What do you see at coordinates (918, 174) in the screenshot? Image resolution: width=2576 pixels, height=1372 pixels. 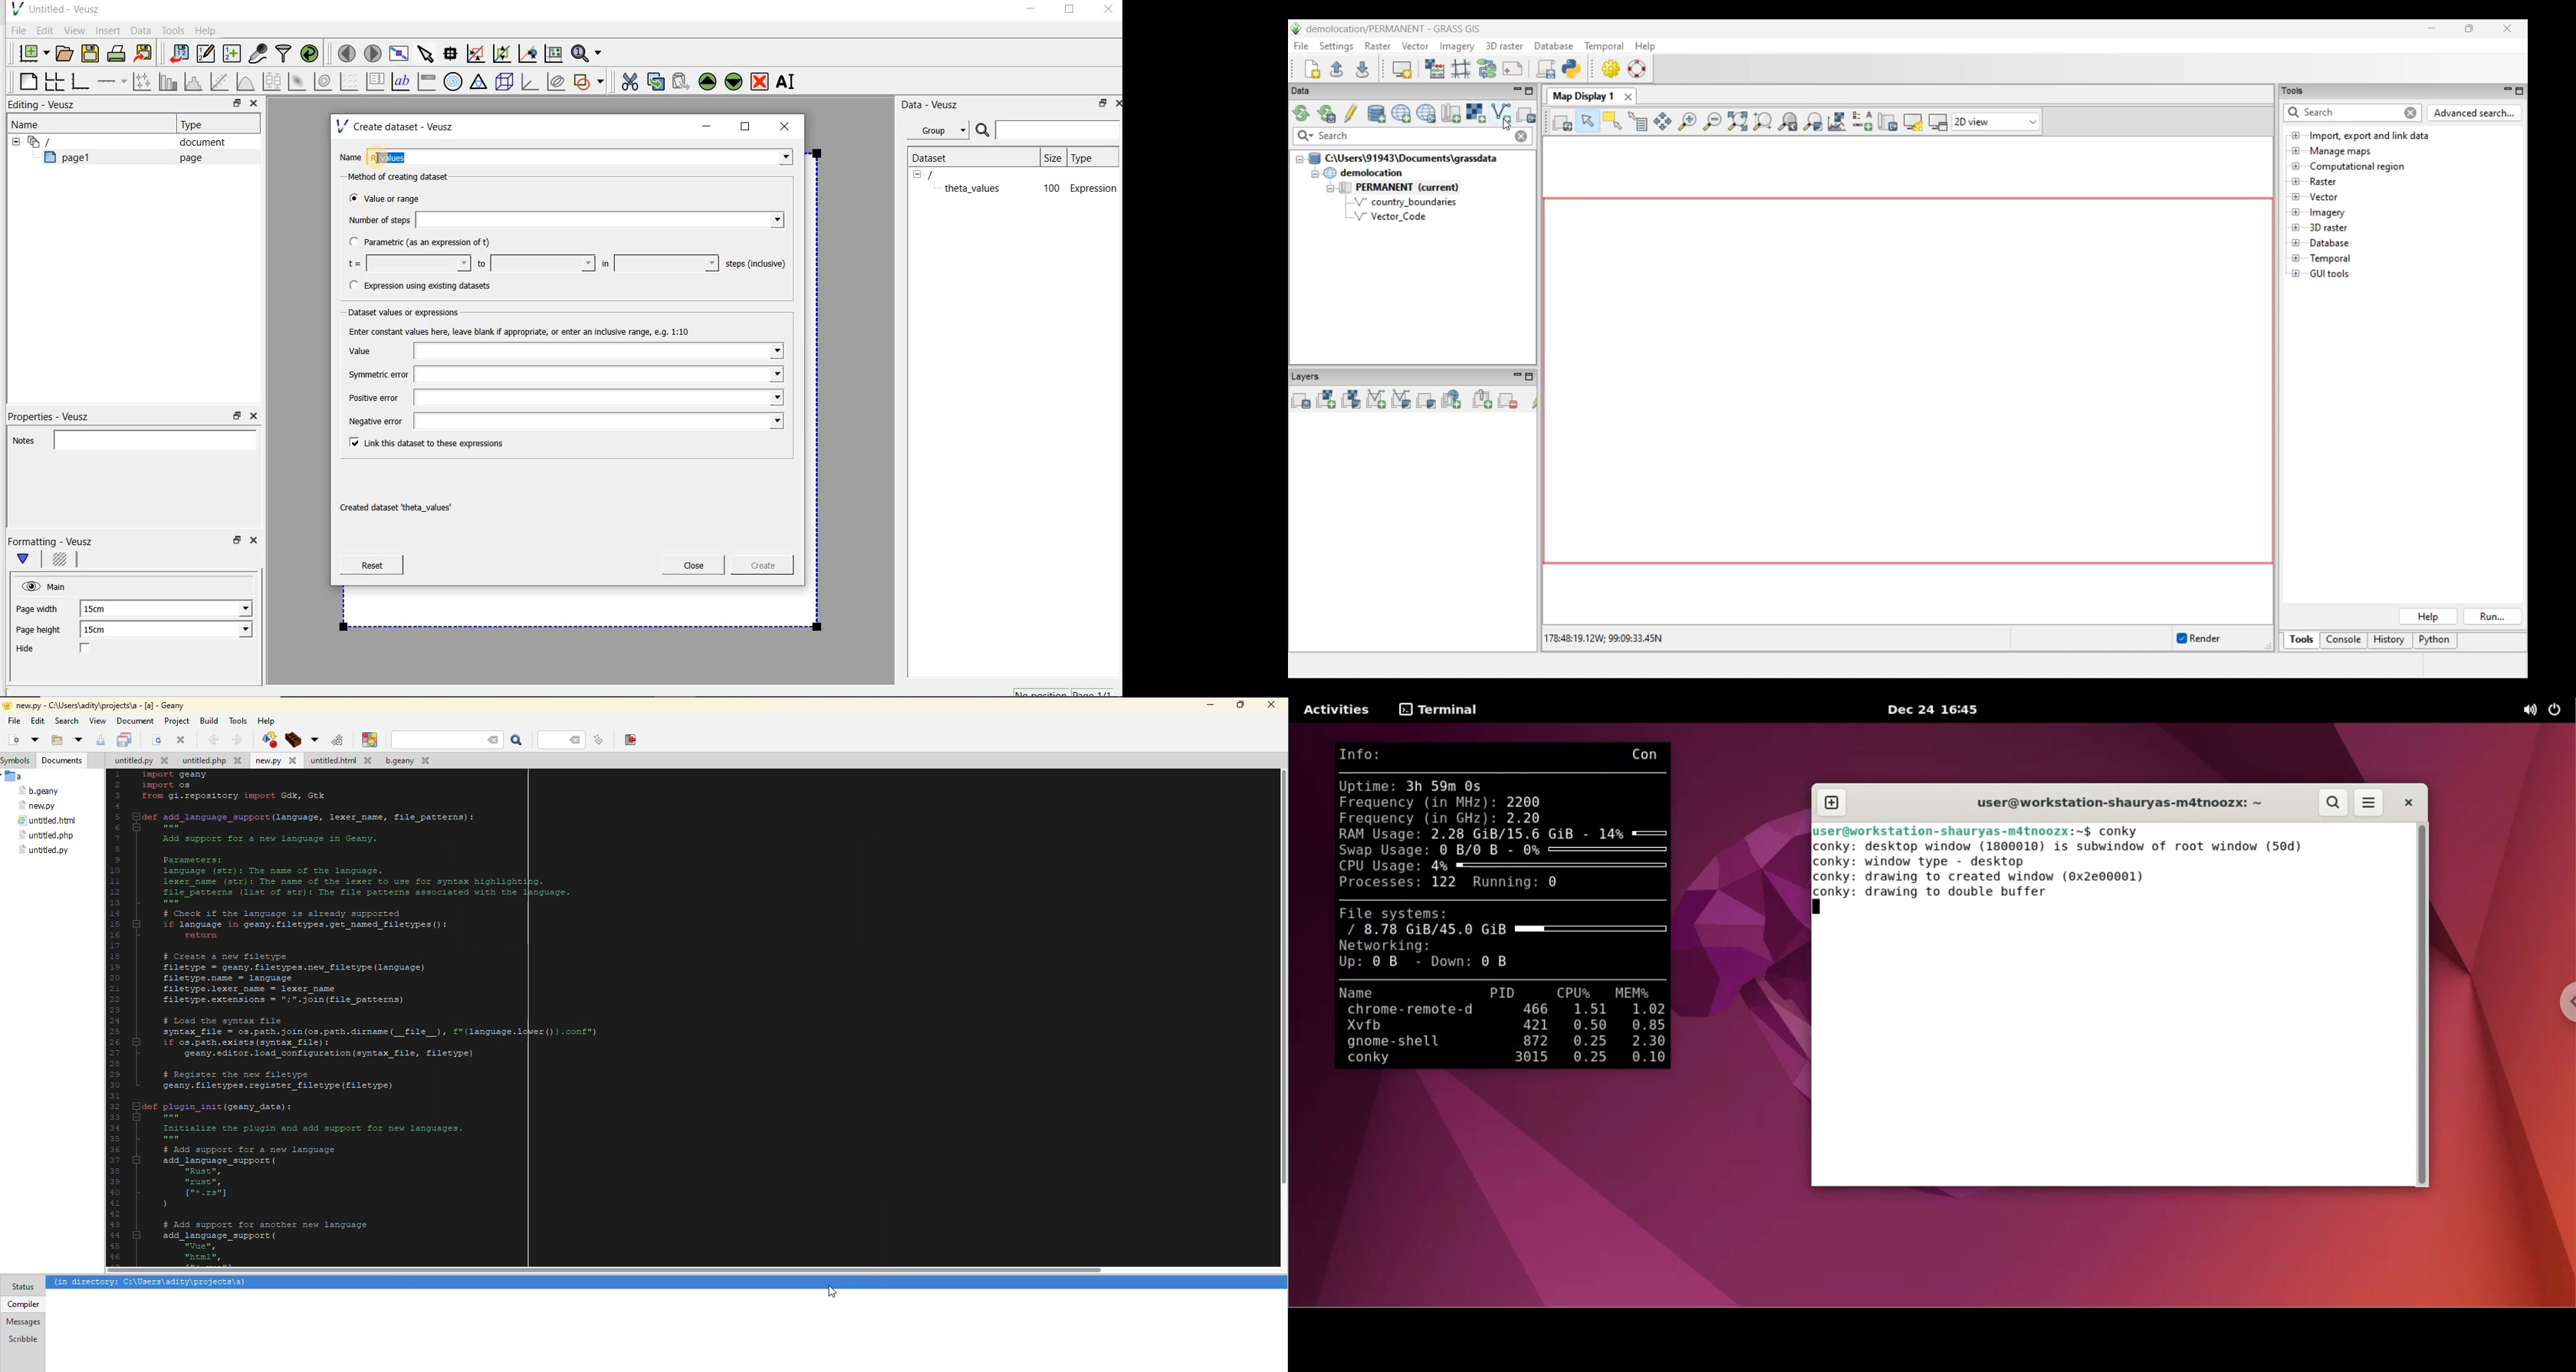 I see `hide sub menu` at bounding box center [918, 174].